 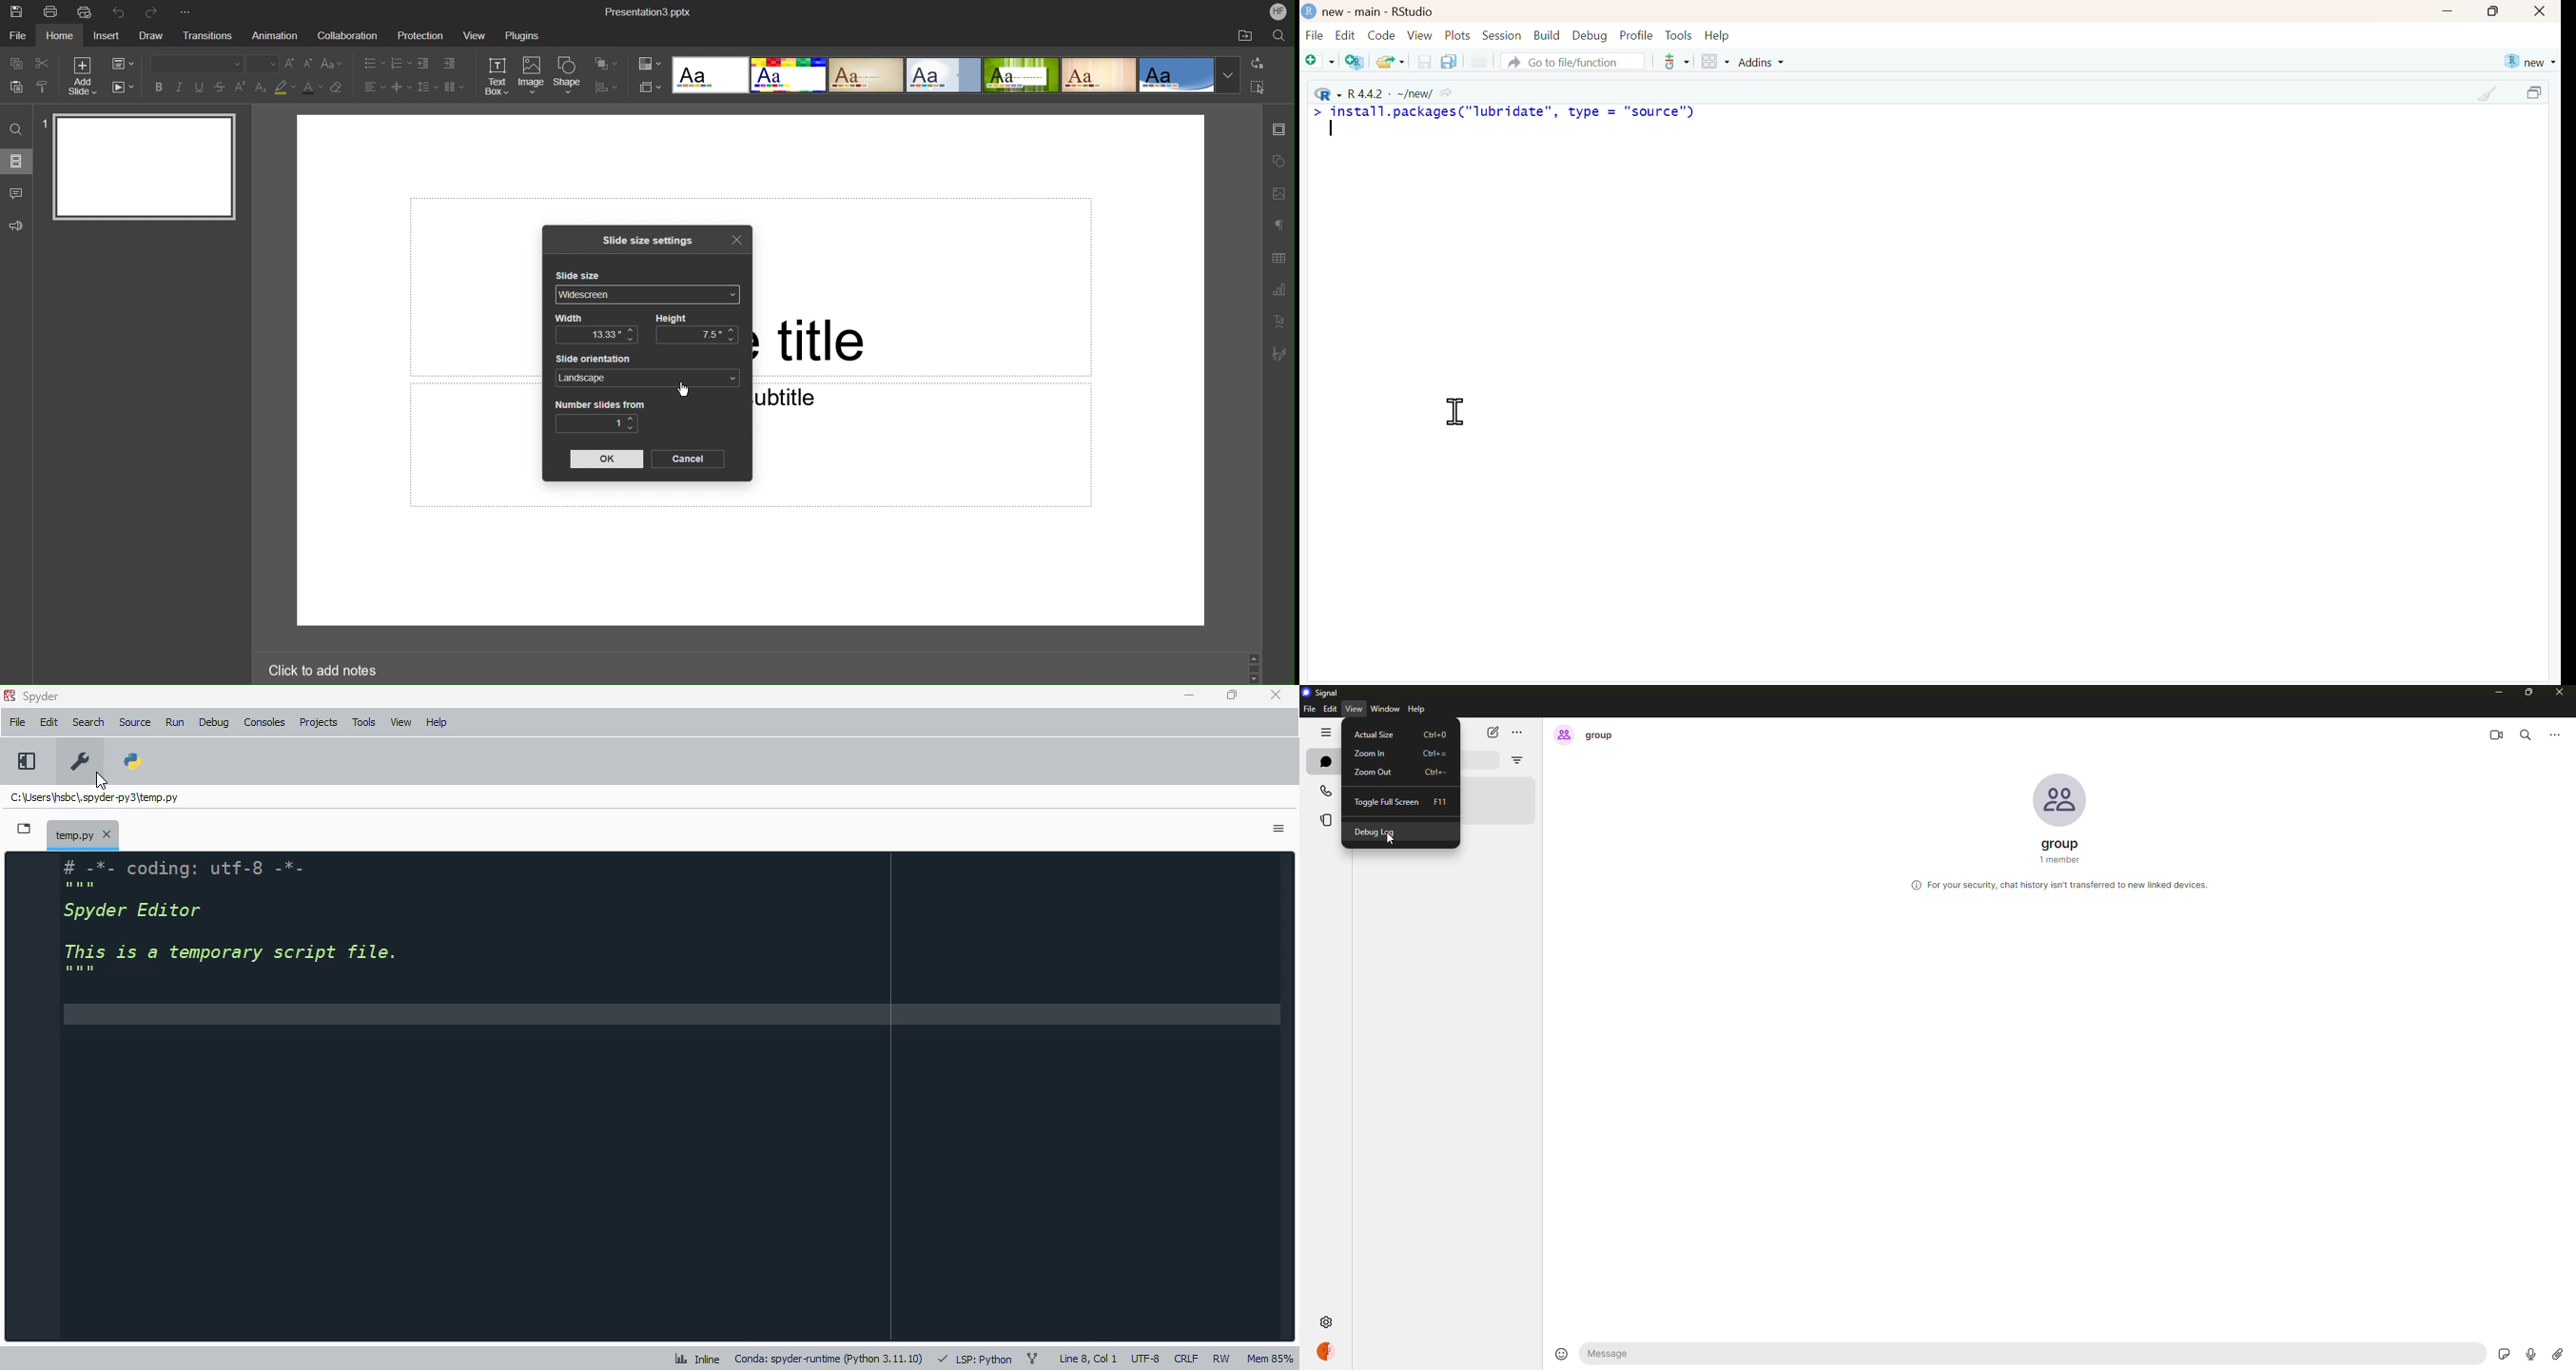 I want to click on RW, so click(x=1222, y=1359).